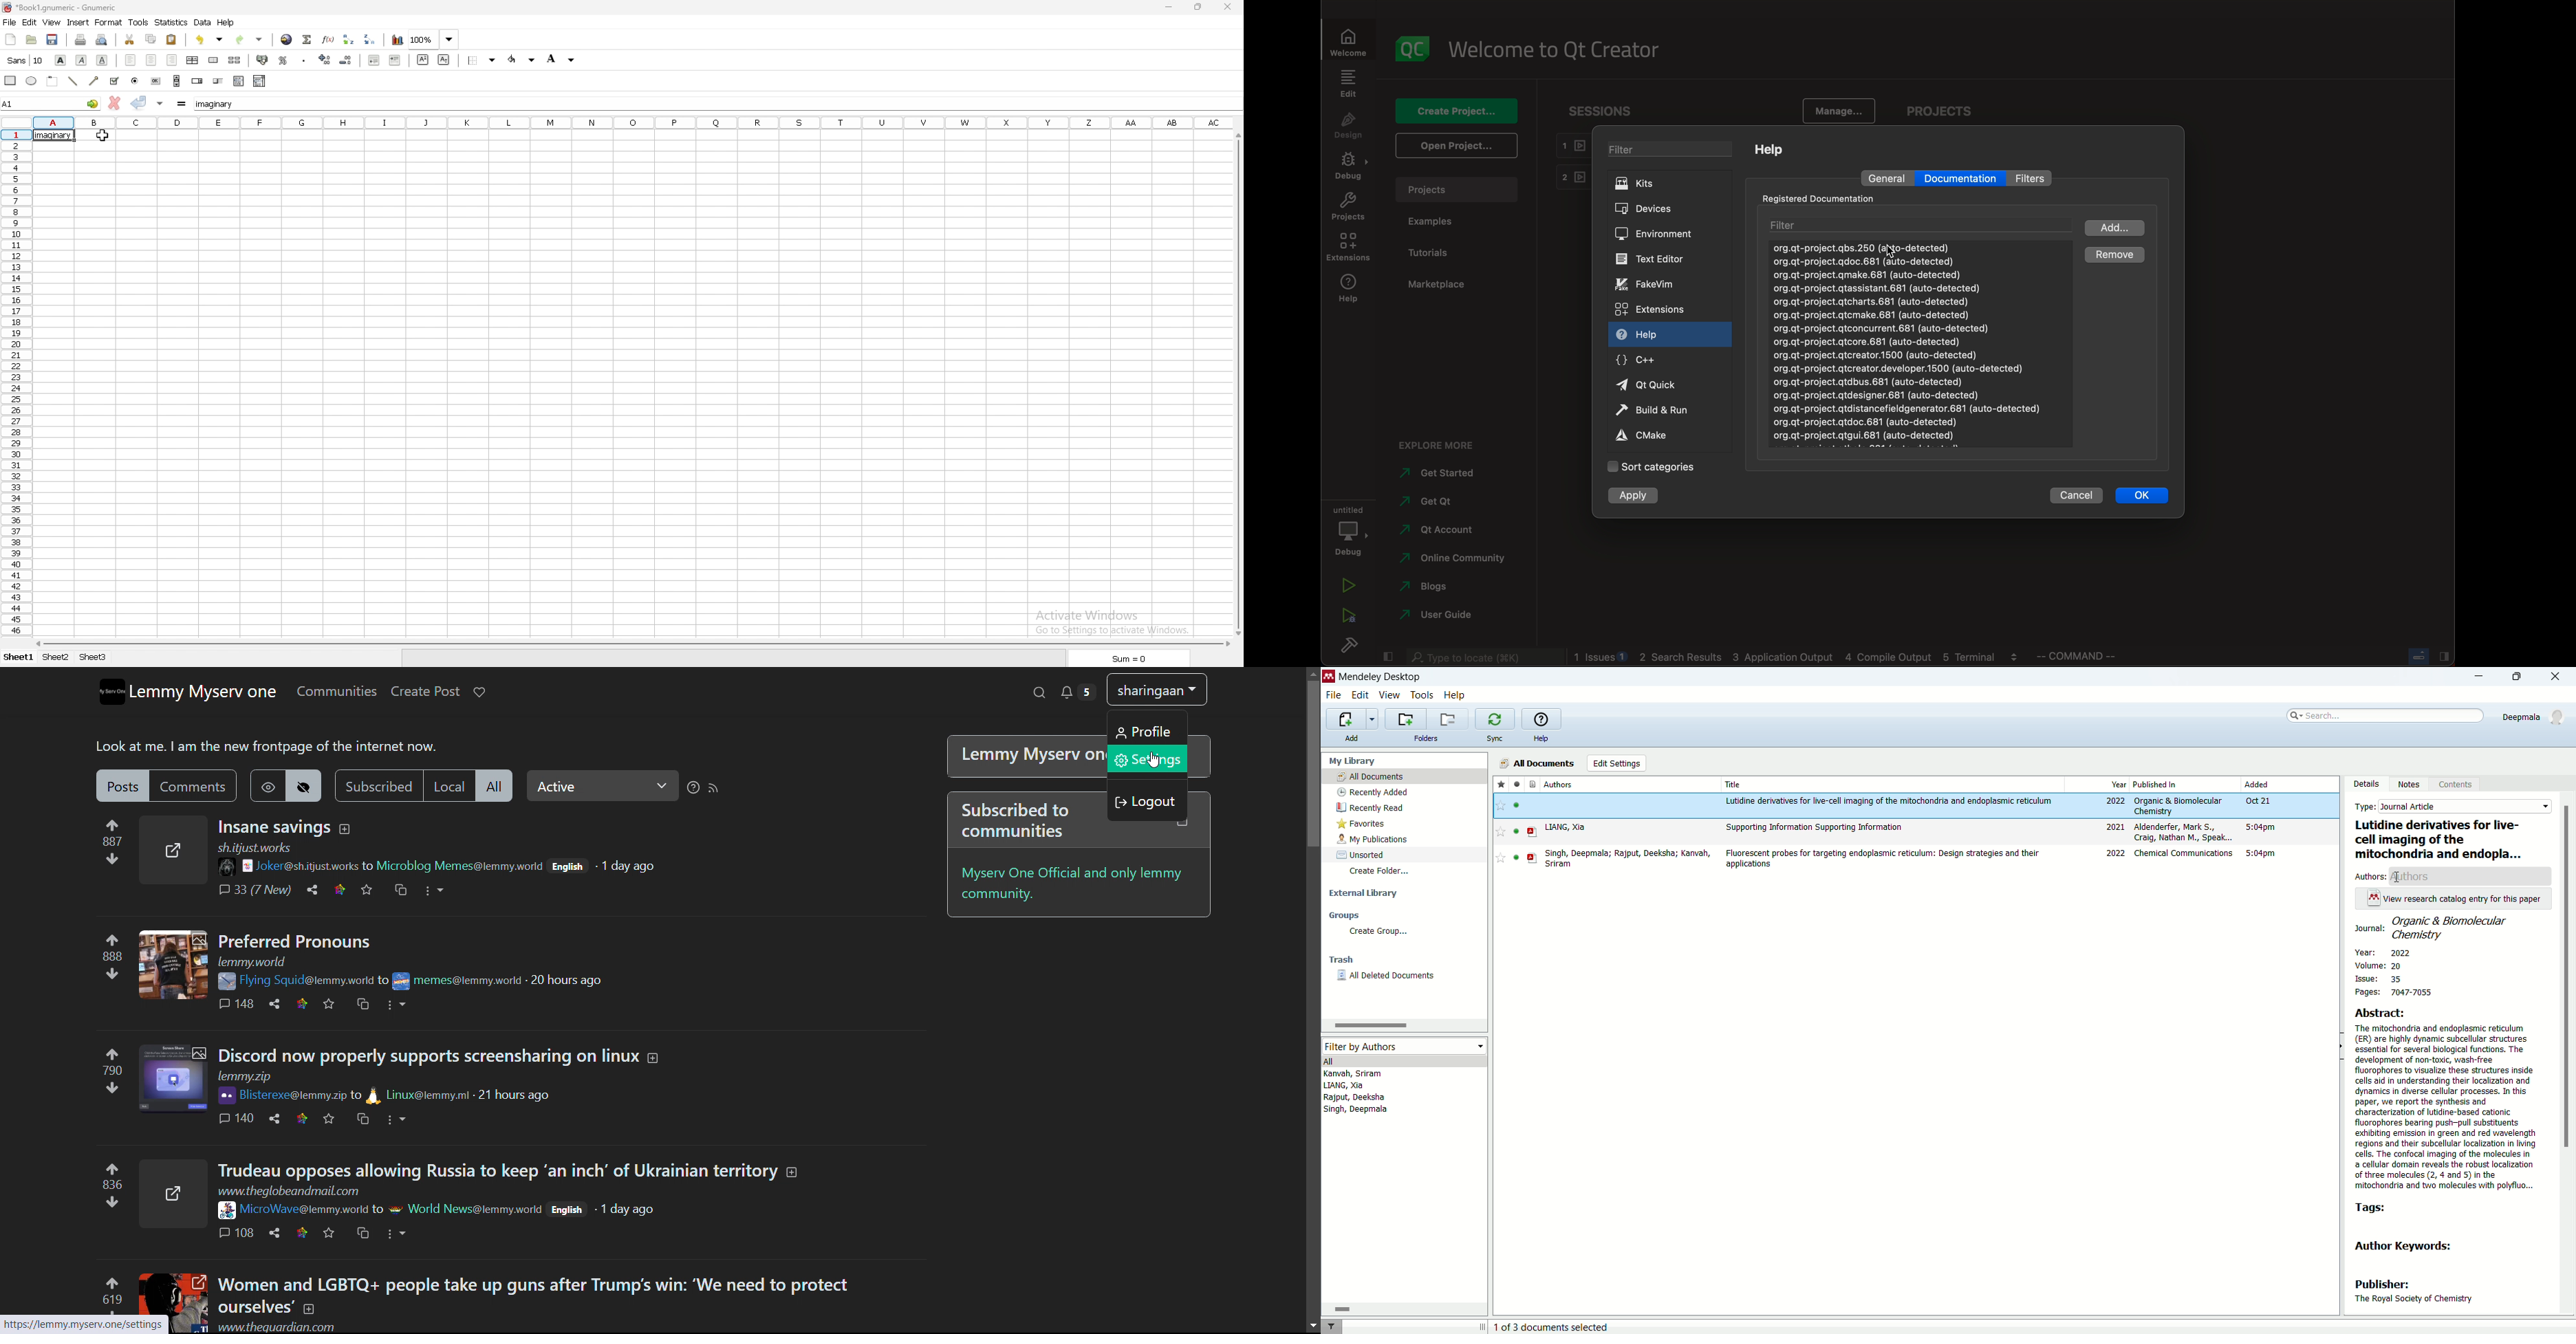  What do you see at coordinates (1038, 692) in the screenshot?
I see `search` at bounding box center [1038, 692].